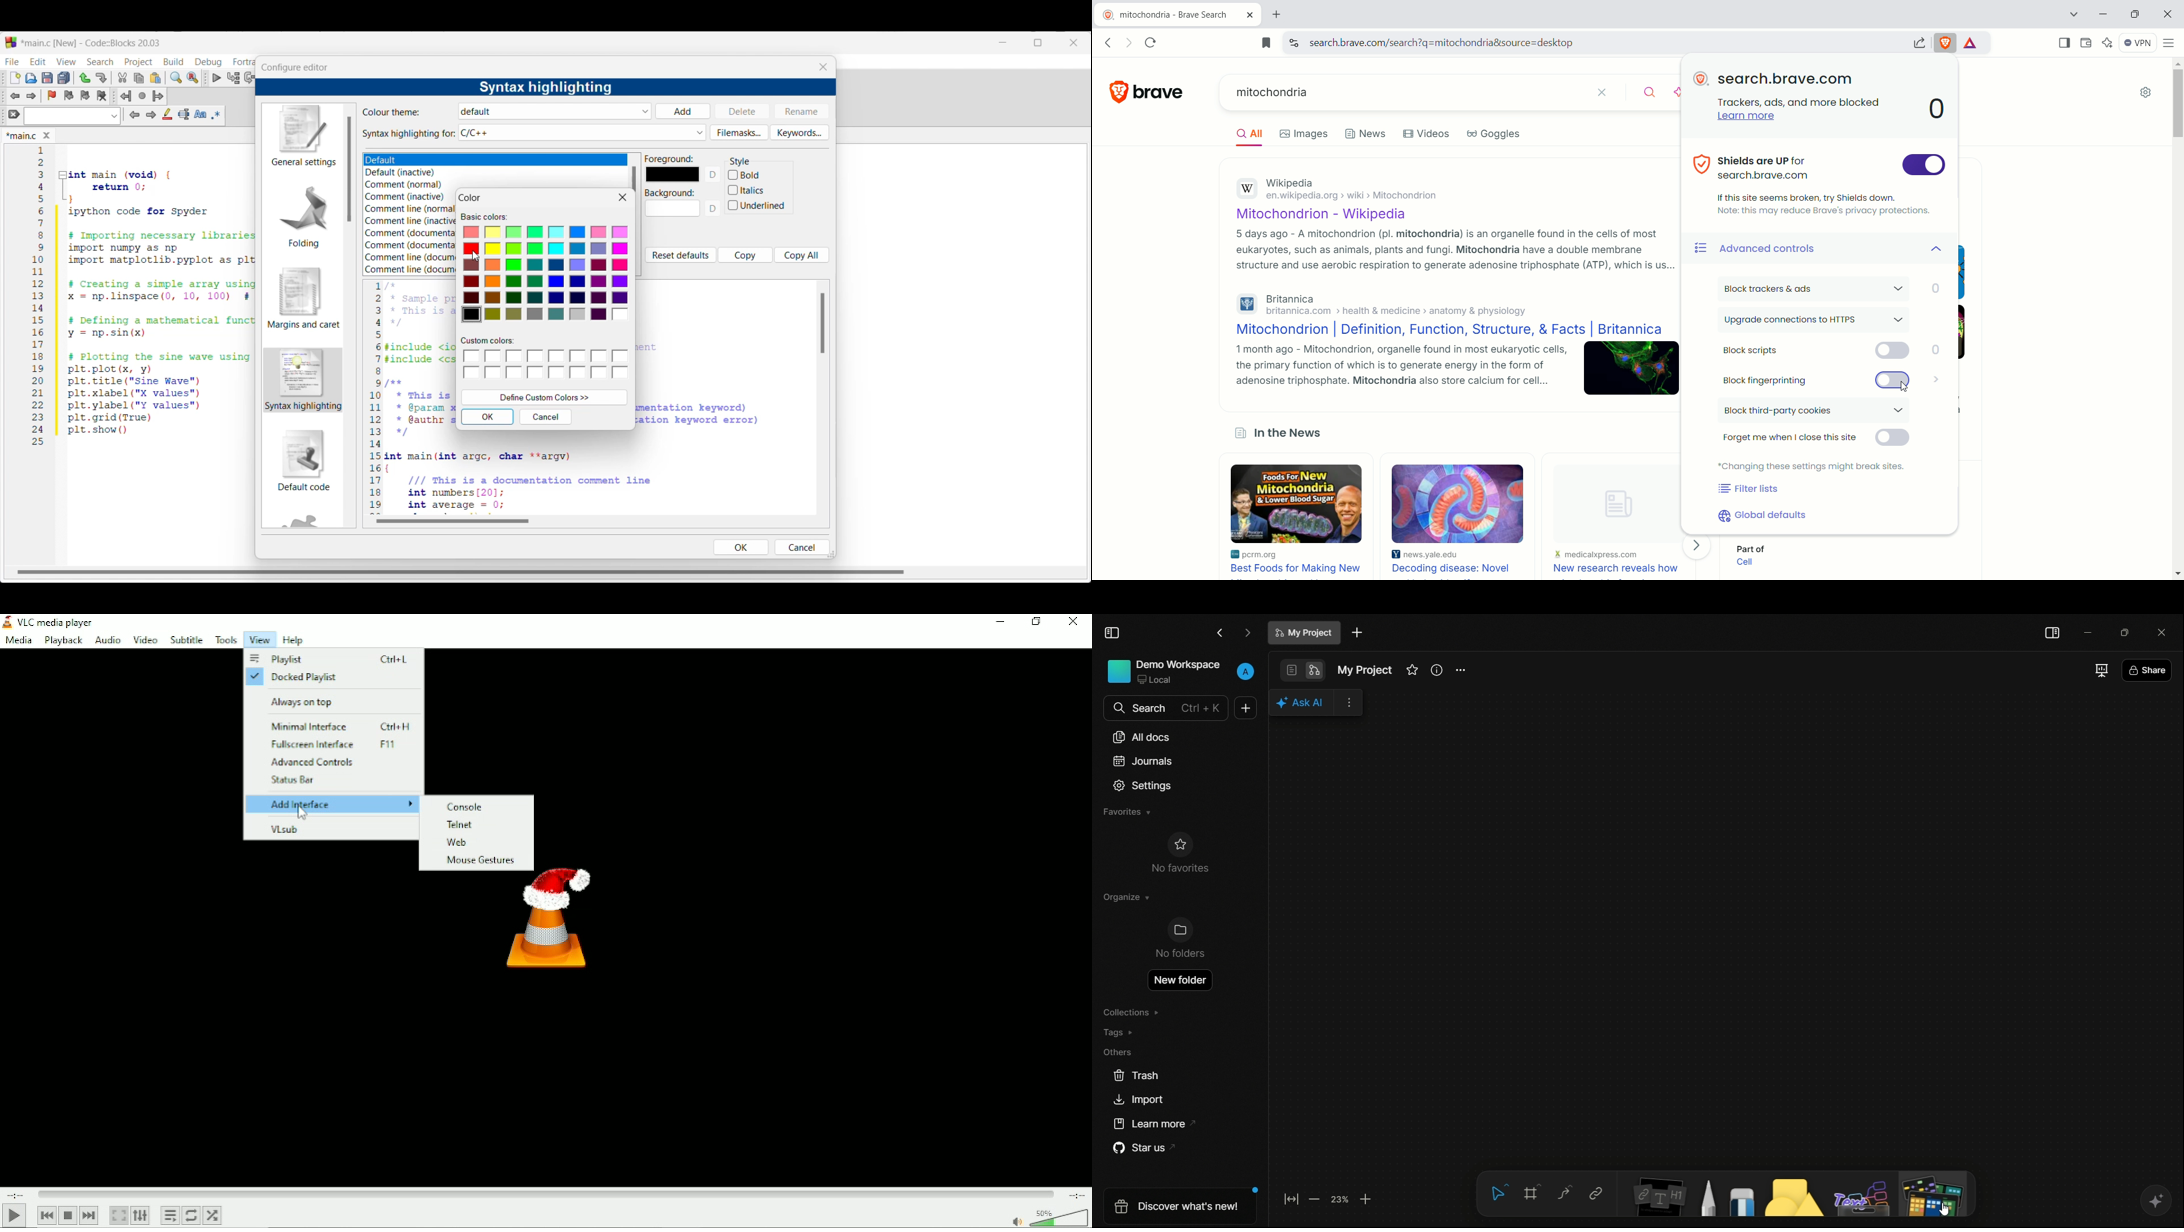 This screenshot has width=2184, height=1232. Describe the element at coordinates (1364, 670) in the screenshot. I see `document name` at that location.